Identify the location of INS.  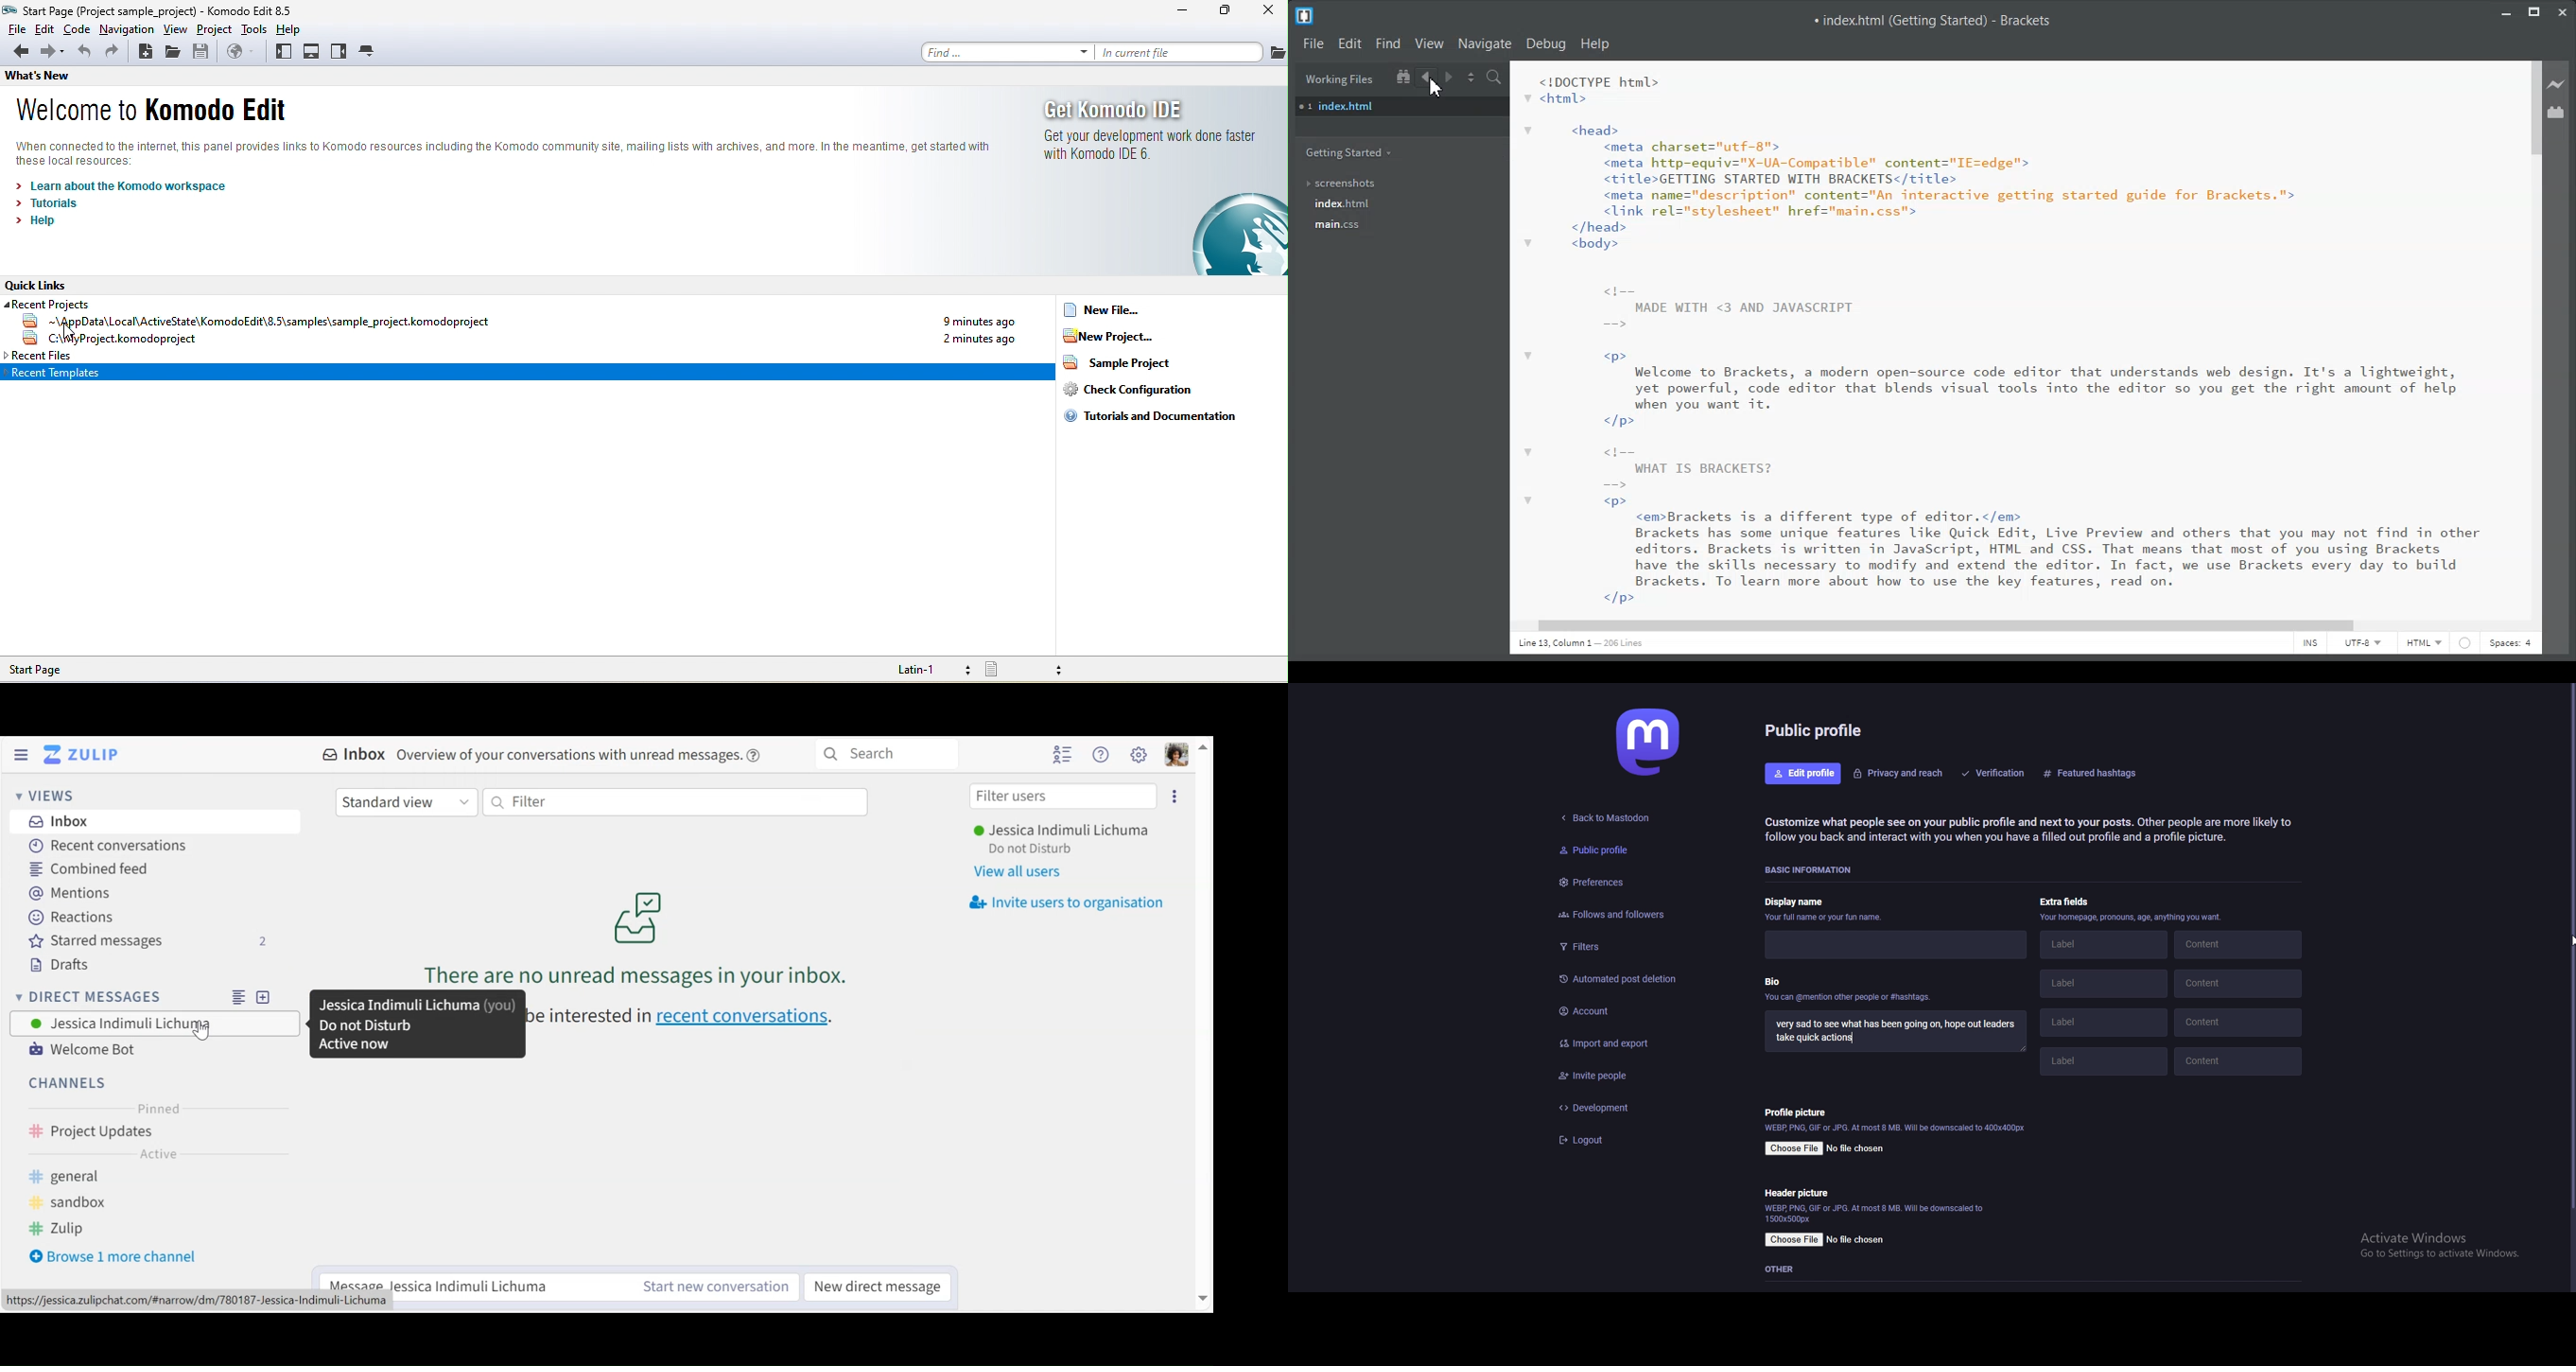
(2309, 645).